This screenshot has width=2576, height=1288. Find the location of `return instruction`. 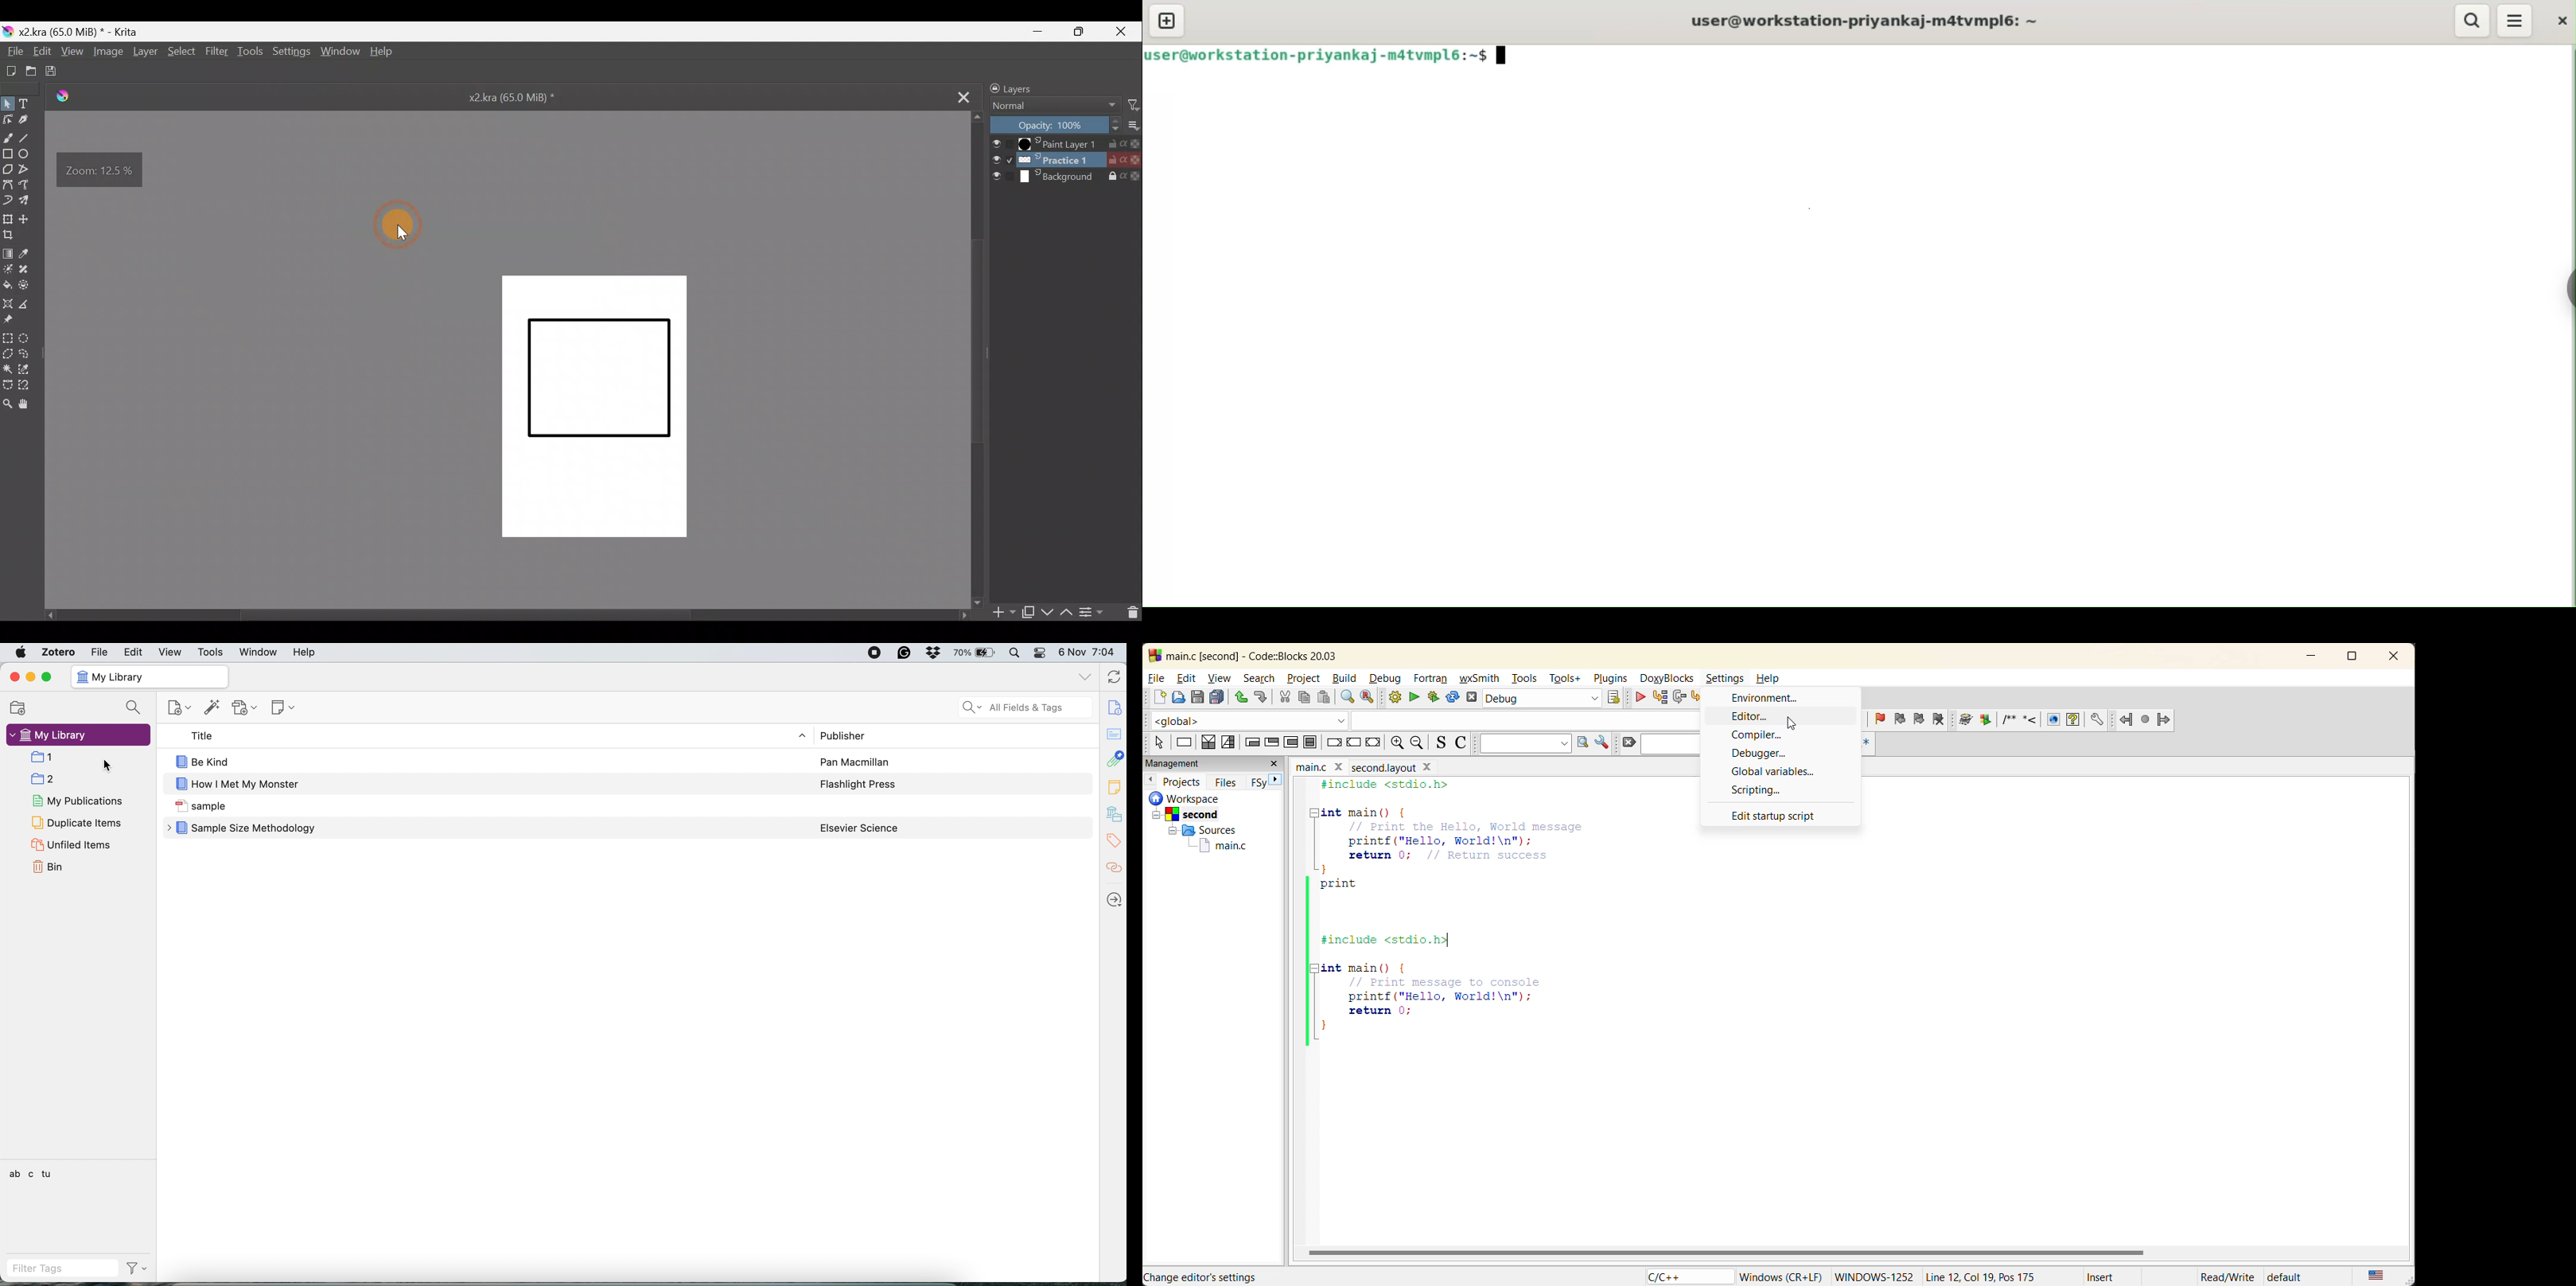

return instruction is located at coordinates (1373, 744).